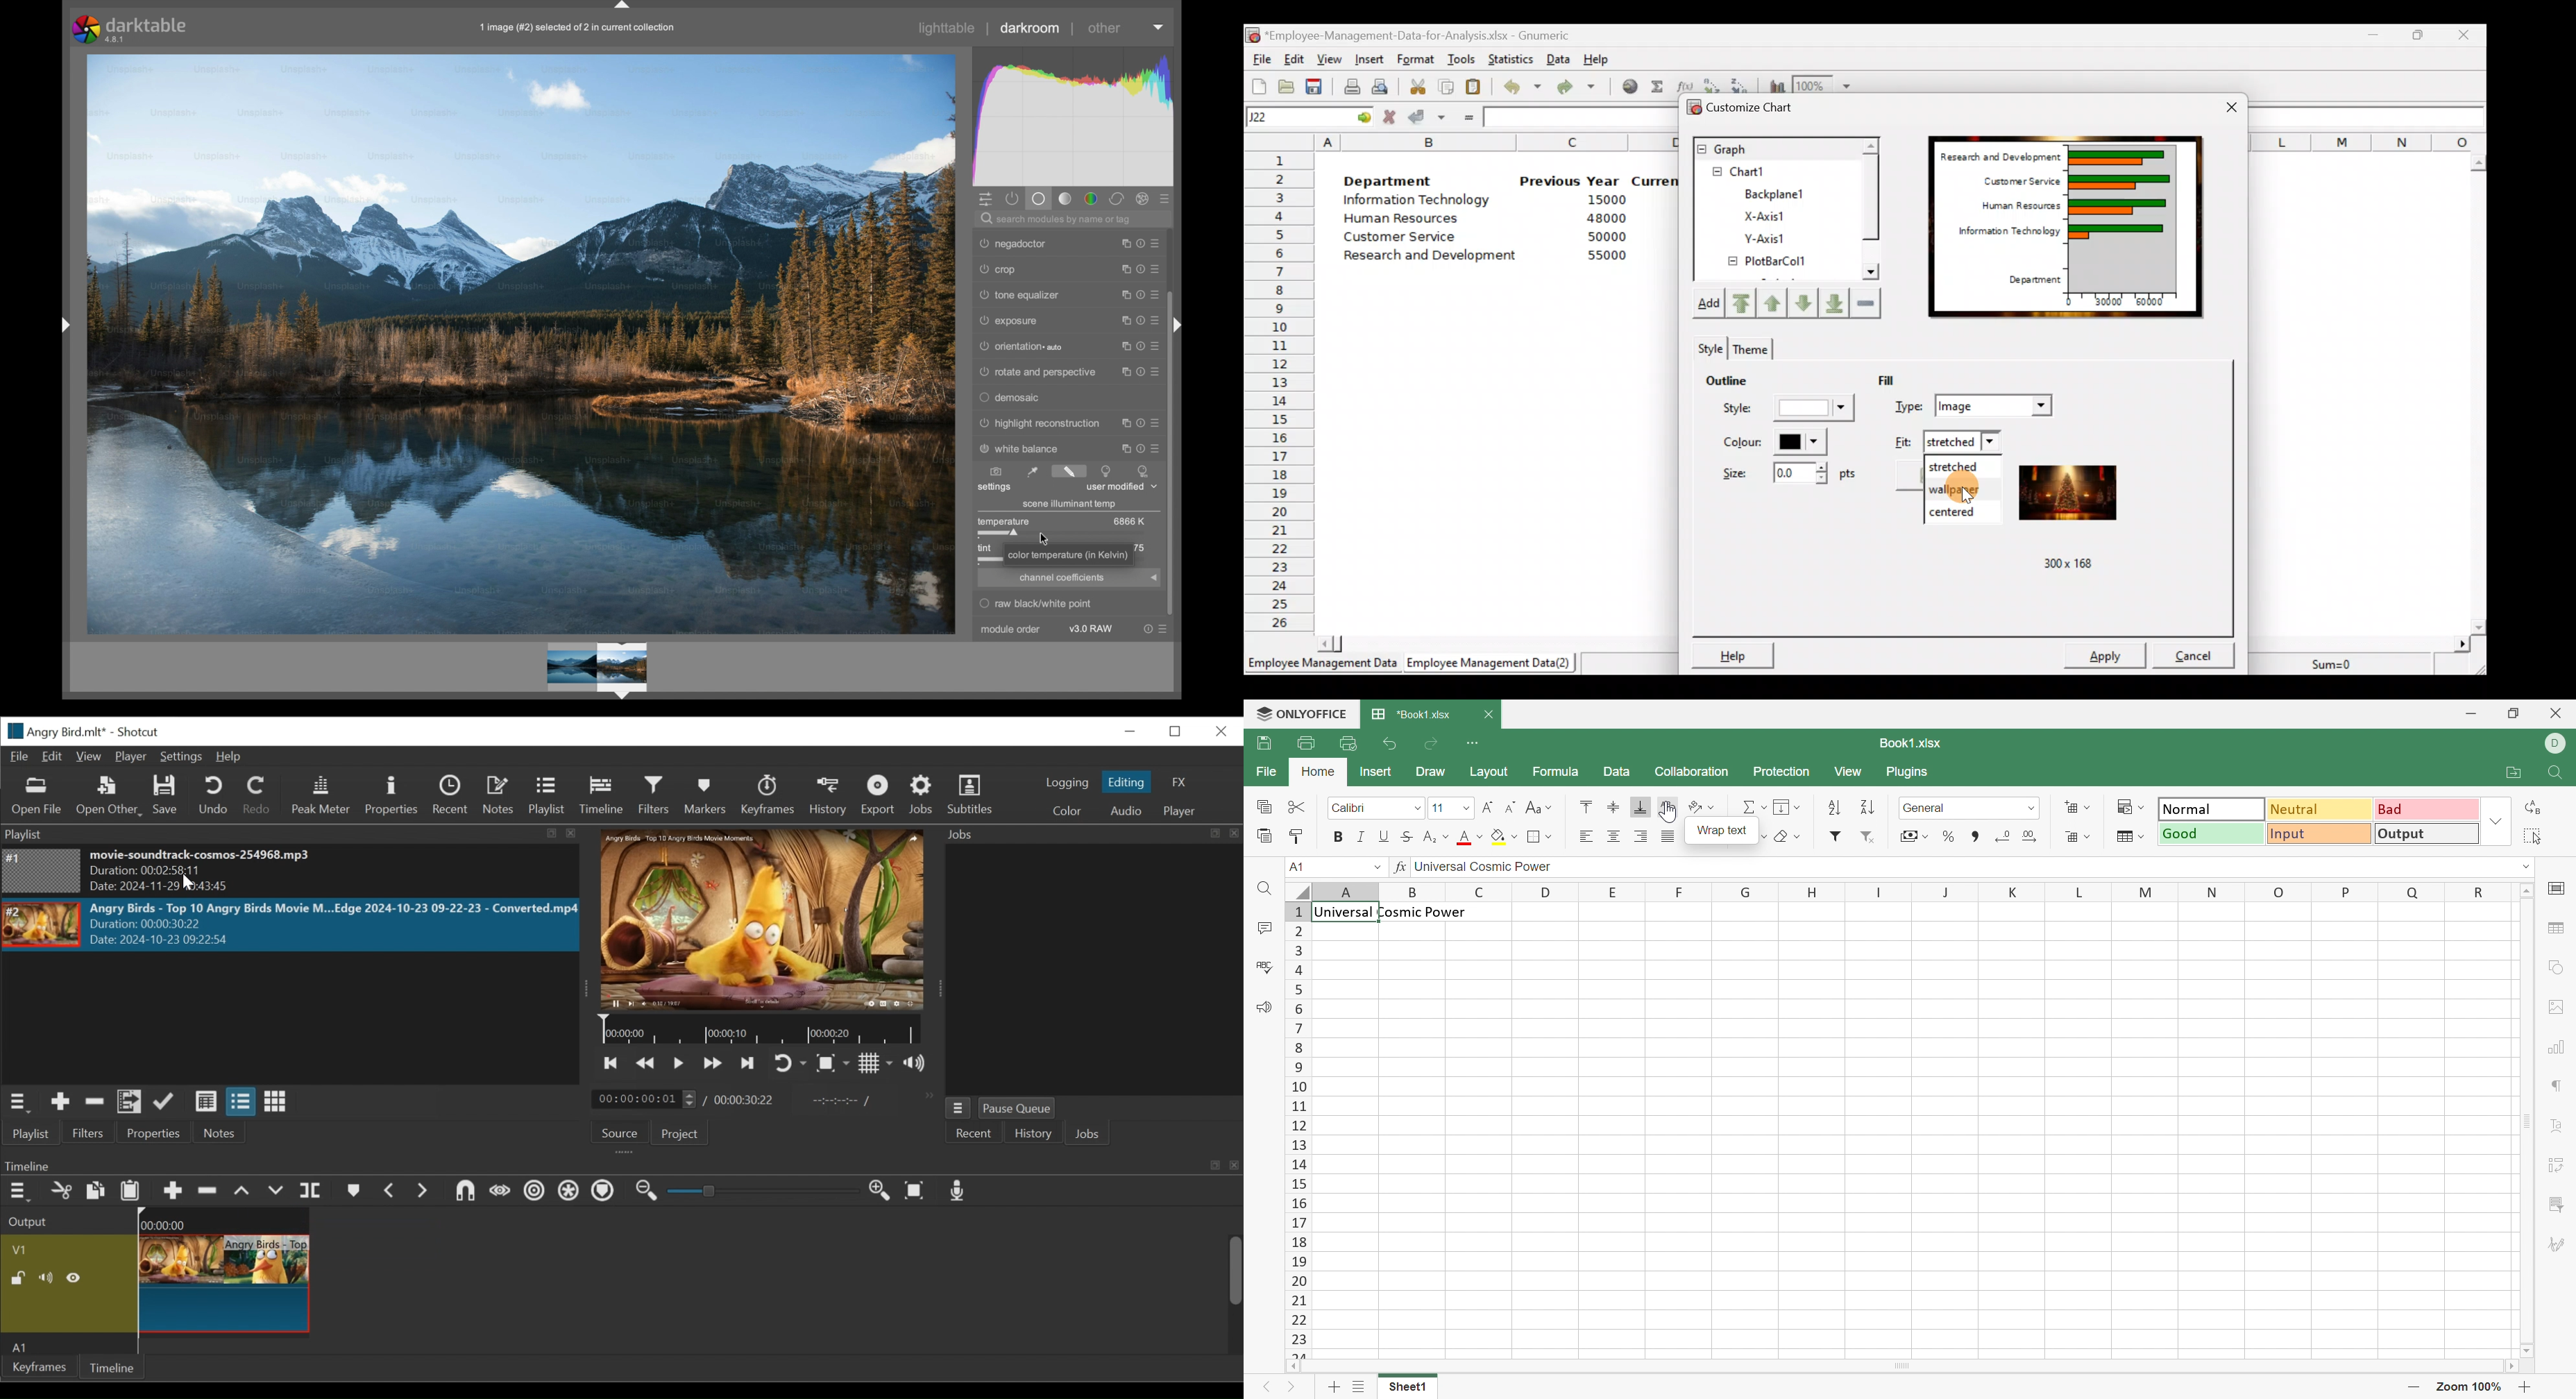 Image resolution: width=2576 pixels, height=1400 pixels. What do you see at coordinates (522, 344) in the screenshot?
I see `Image` at bounding box center [522, 344].